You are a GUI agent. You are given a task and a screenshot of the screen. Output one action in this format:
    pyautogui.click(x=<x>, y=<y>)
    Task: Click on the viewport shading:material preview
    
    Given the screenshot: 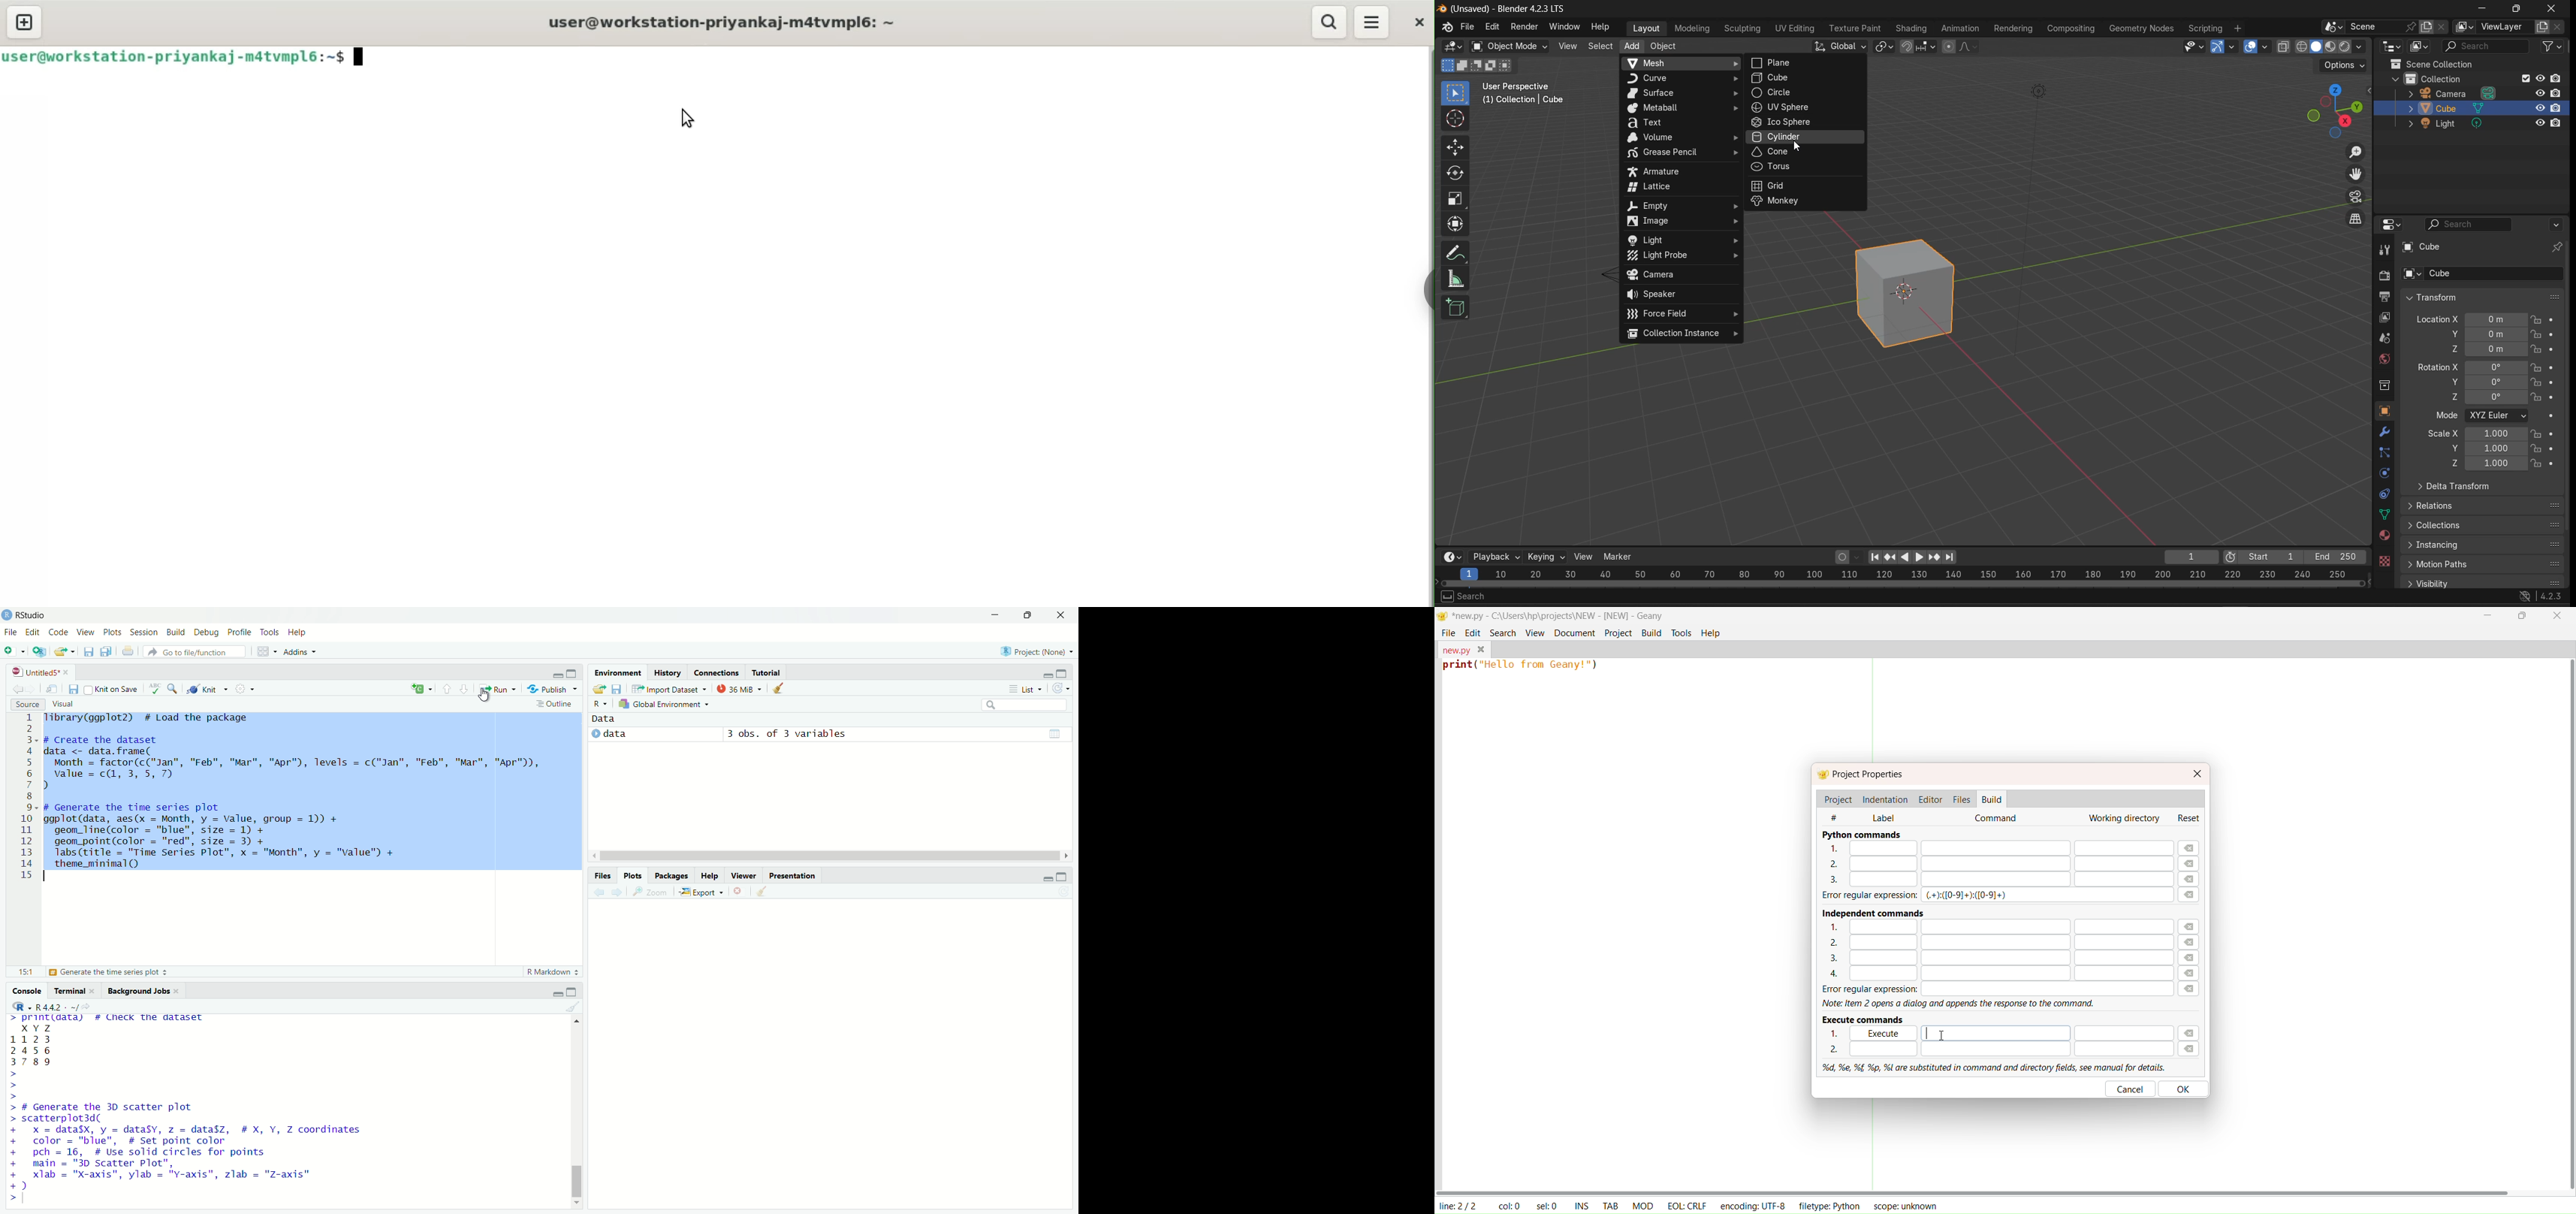 What is the action you would take?
    pyautogui.click(x=2329, y=46)
    